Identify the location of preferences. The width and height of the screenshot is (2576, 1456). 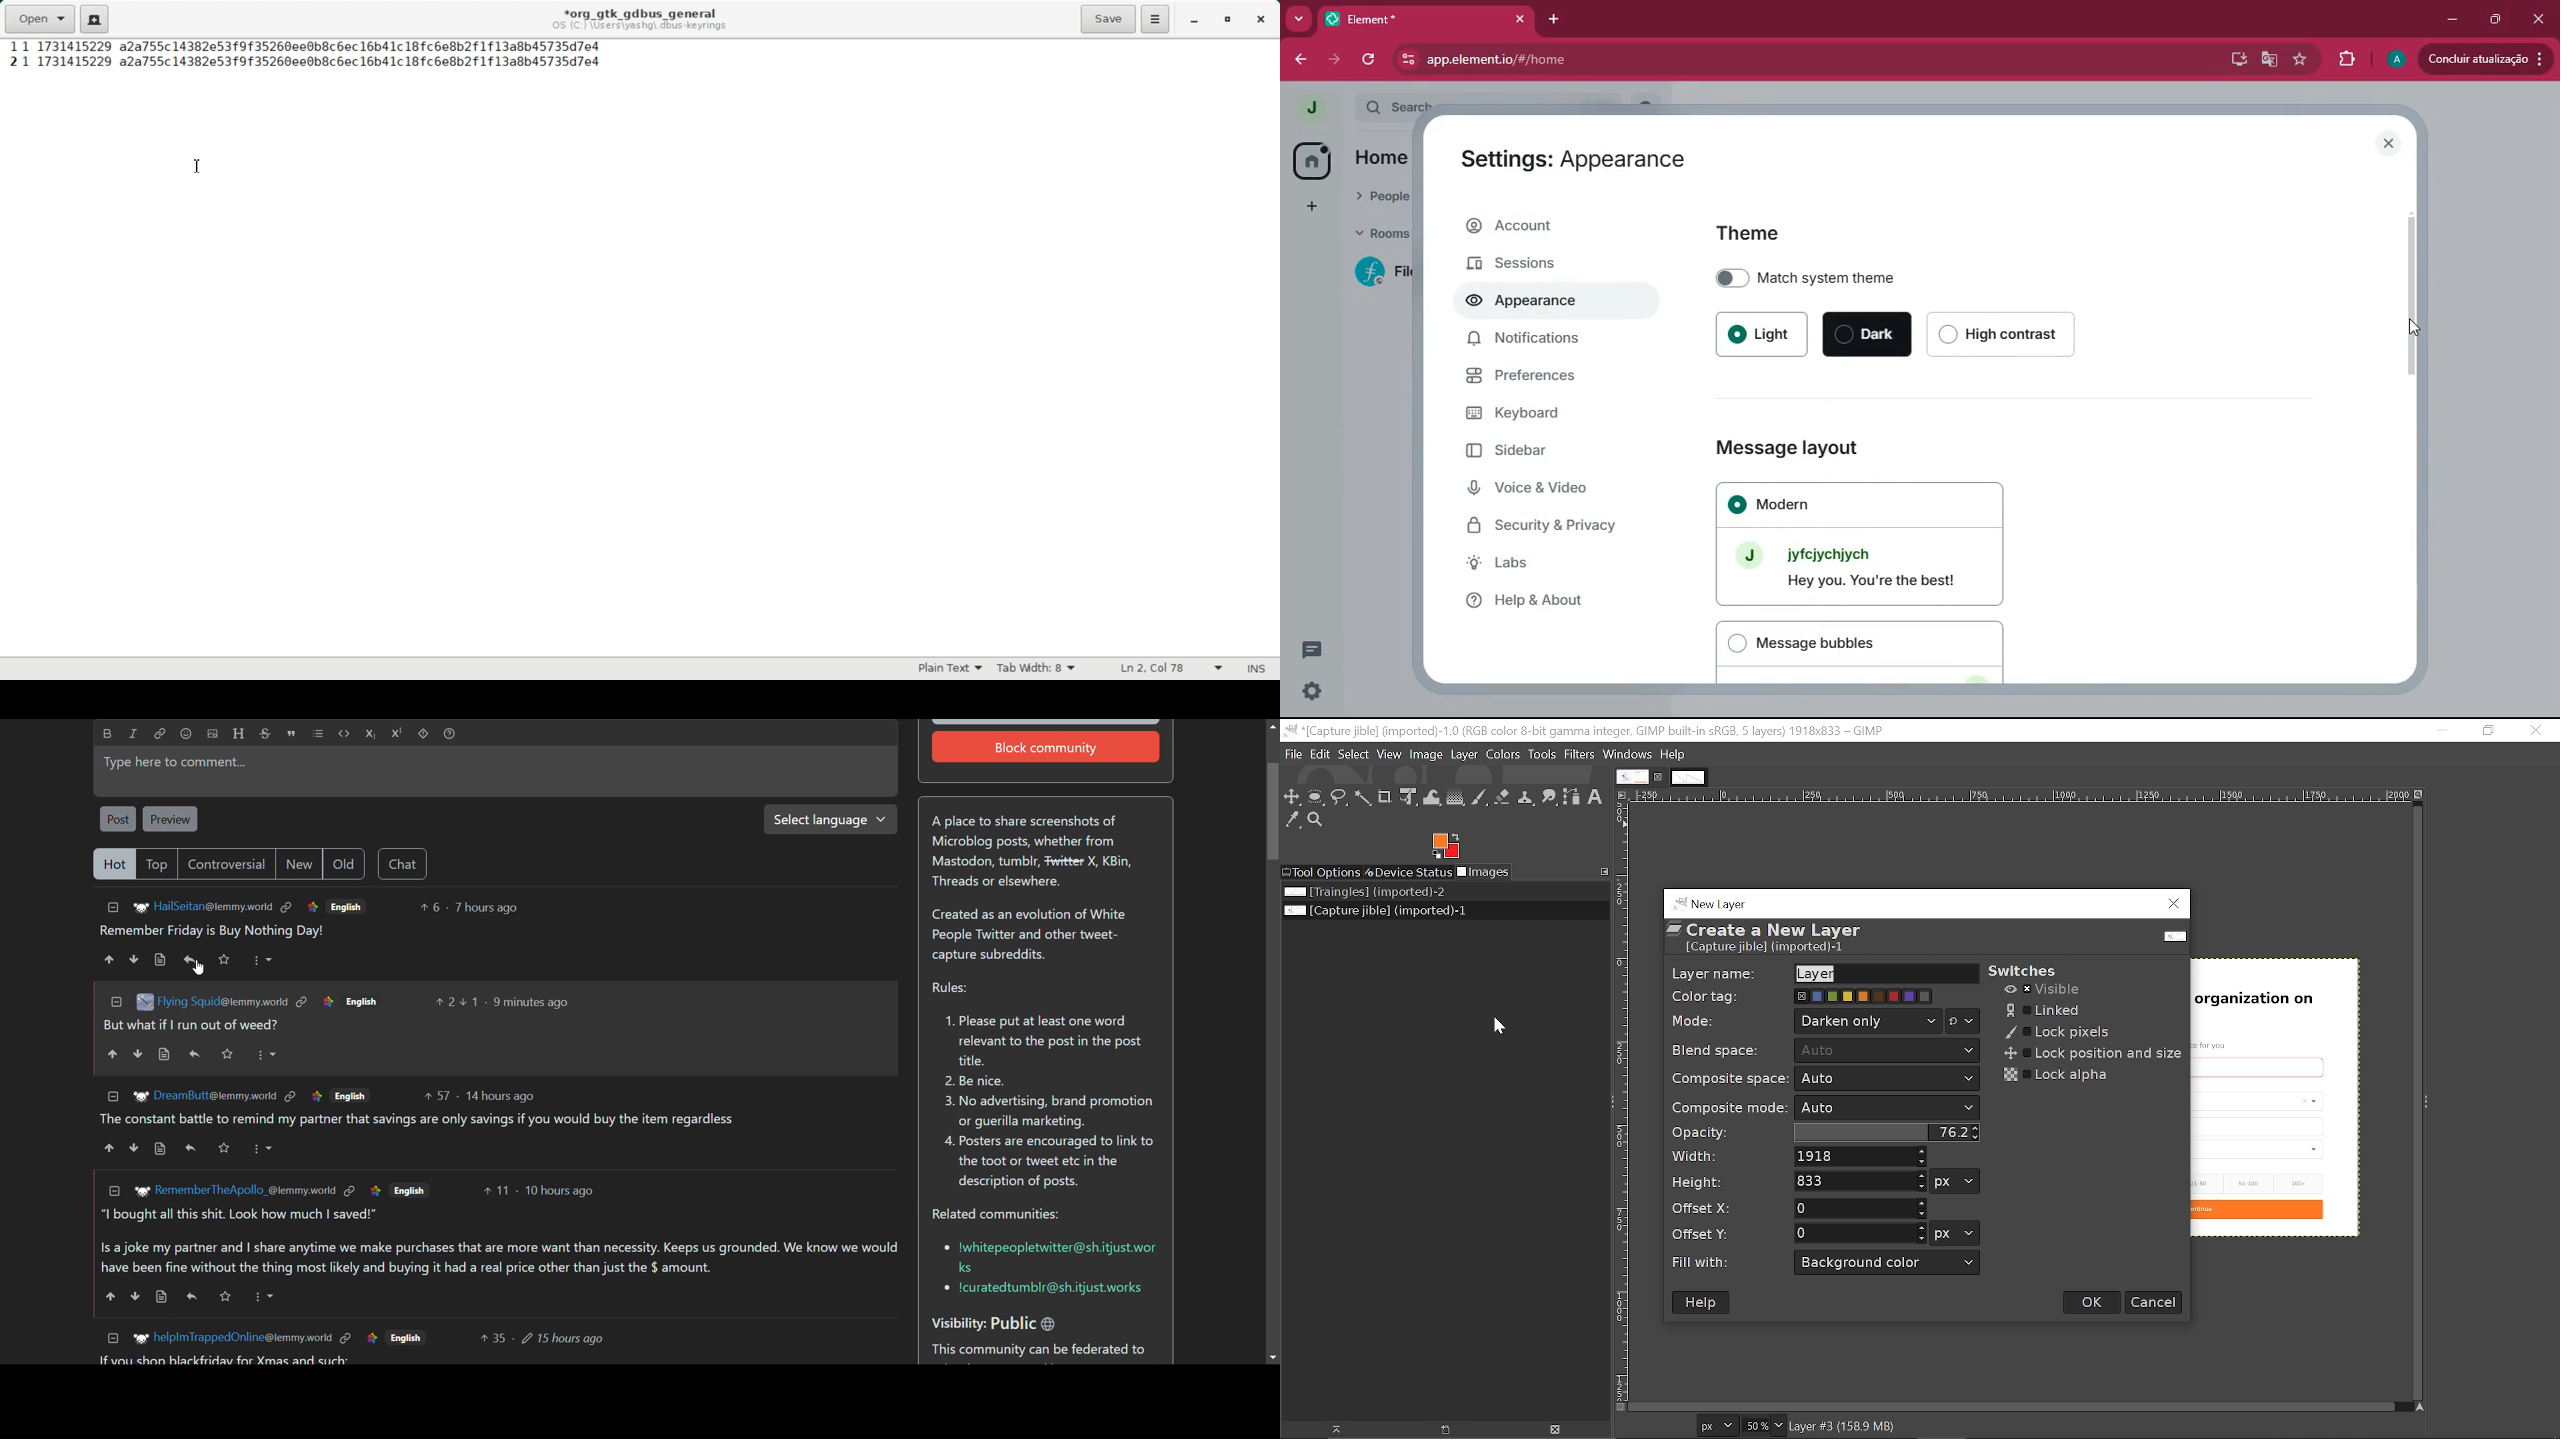
(1547, 378).